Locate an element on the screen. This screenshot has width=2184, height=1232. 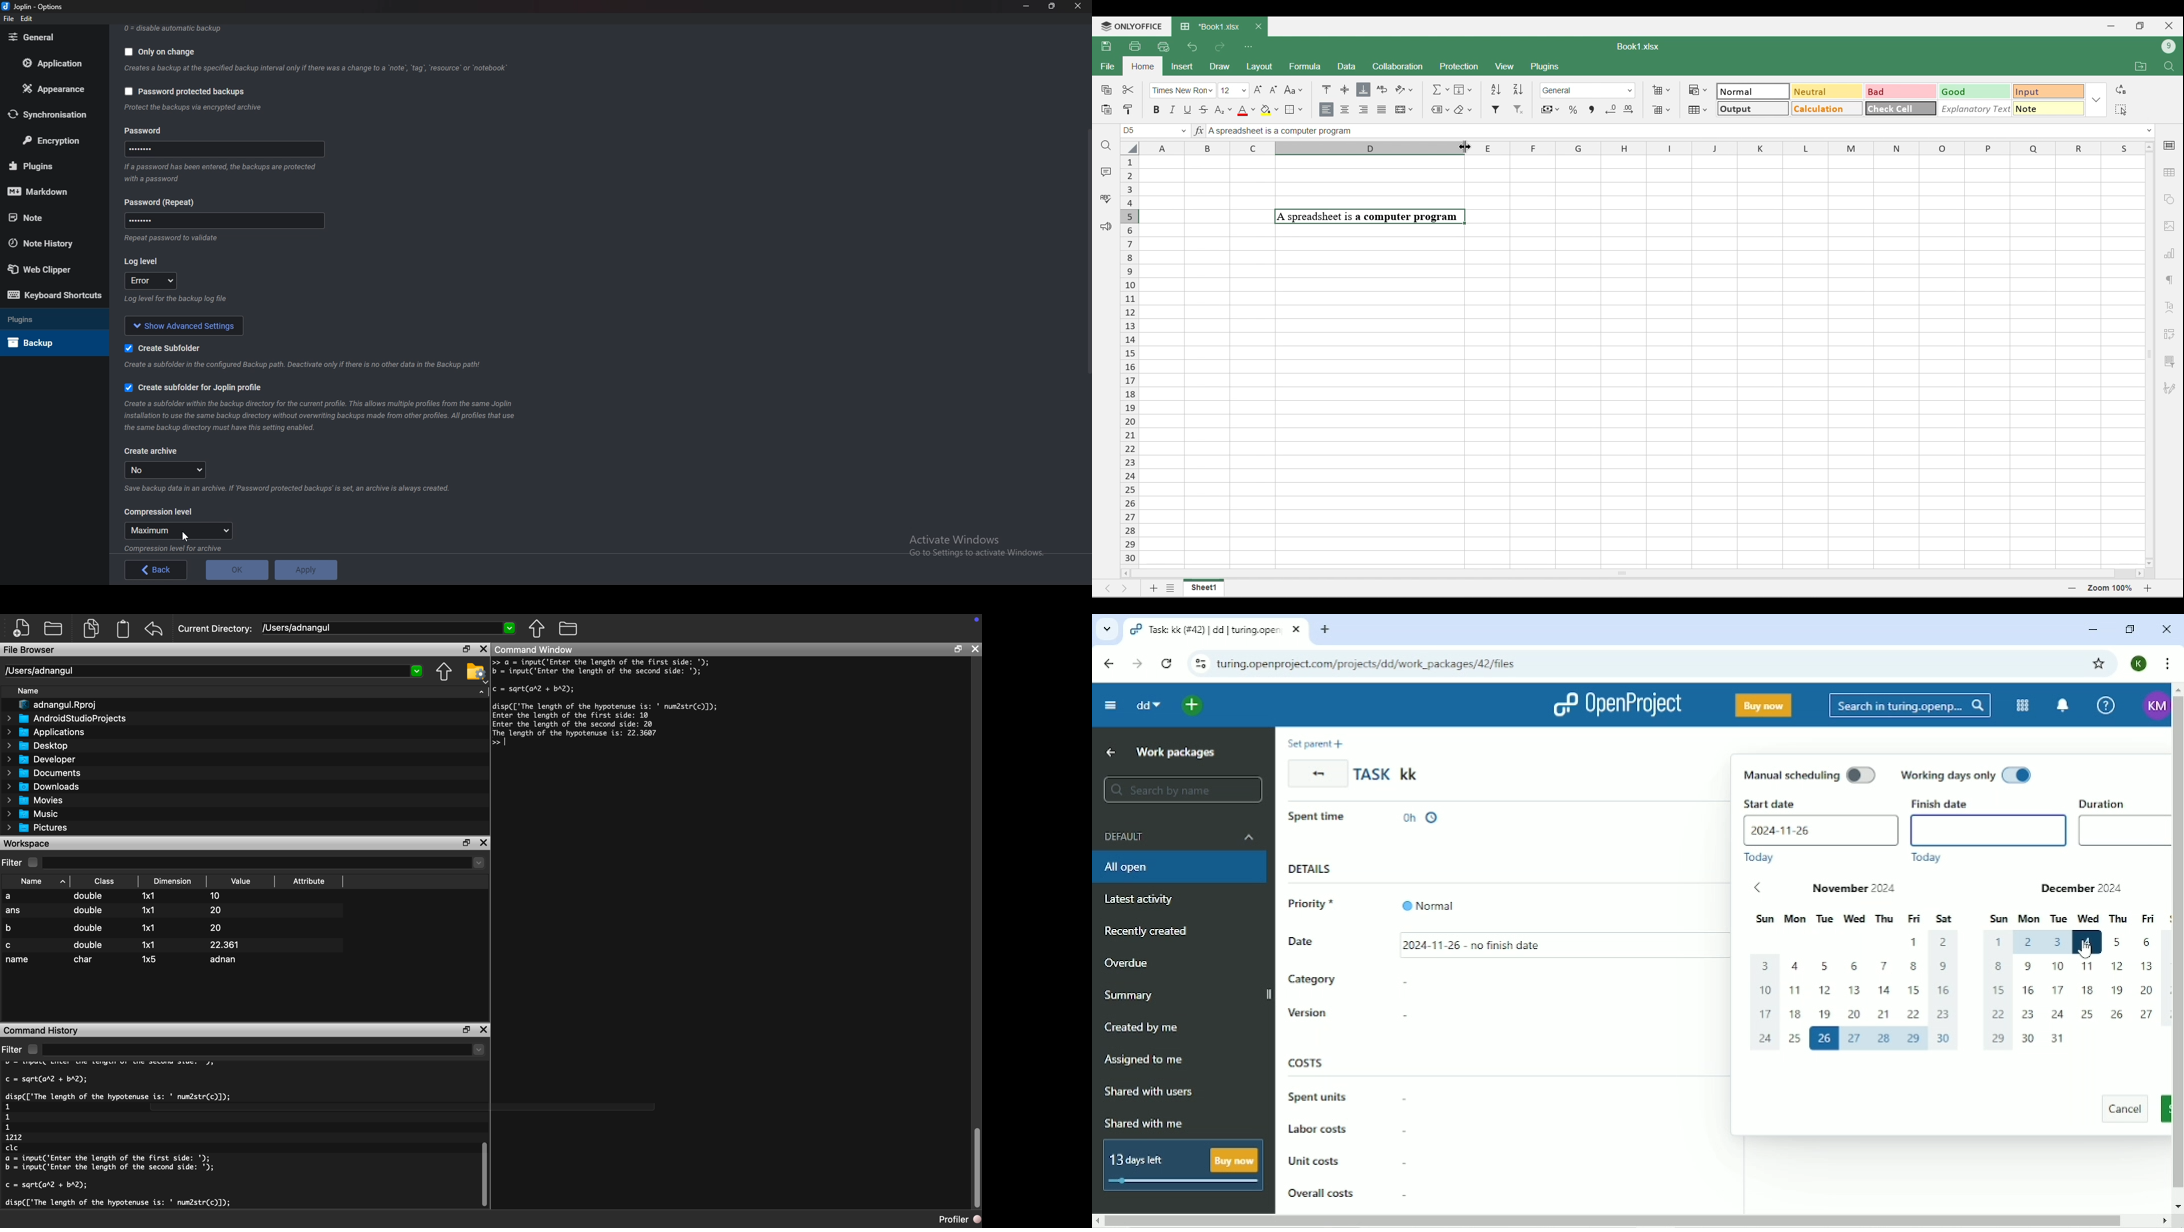
Name is located at coordinates (32, 692).